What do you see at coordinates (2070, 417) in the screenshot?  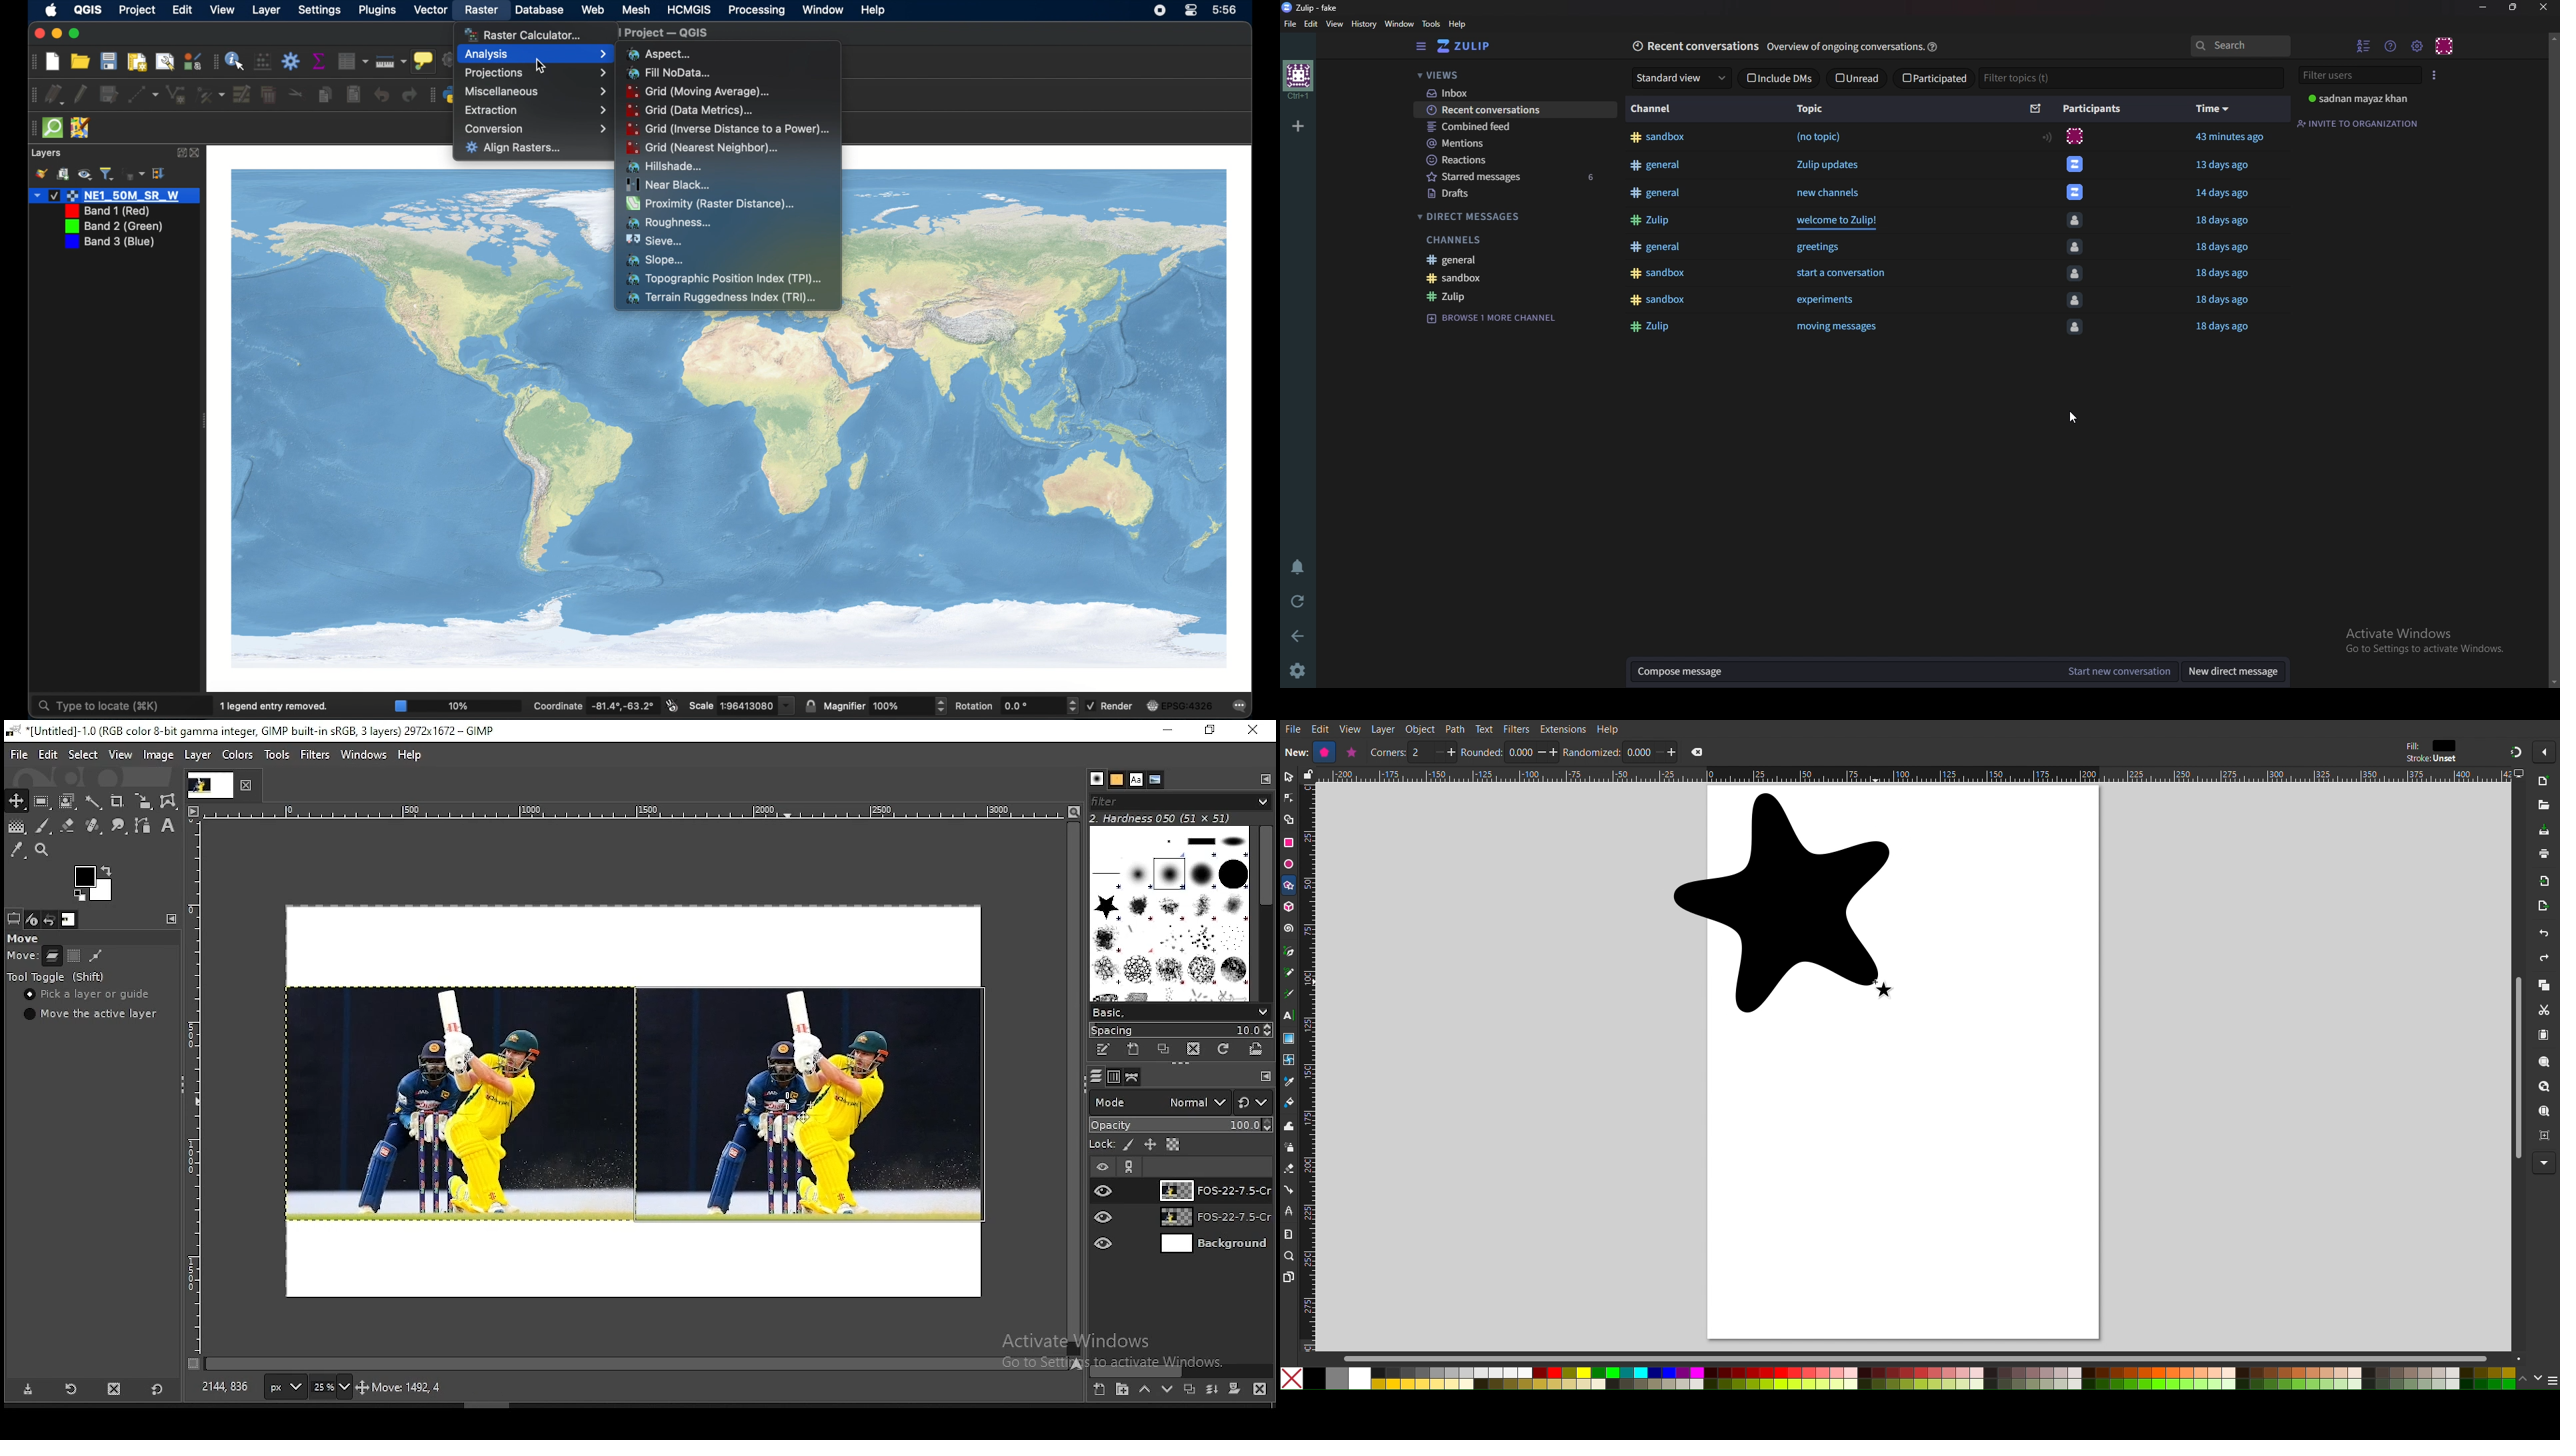 I see `cursor` at bounding box center [2070, 417].